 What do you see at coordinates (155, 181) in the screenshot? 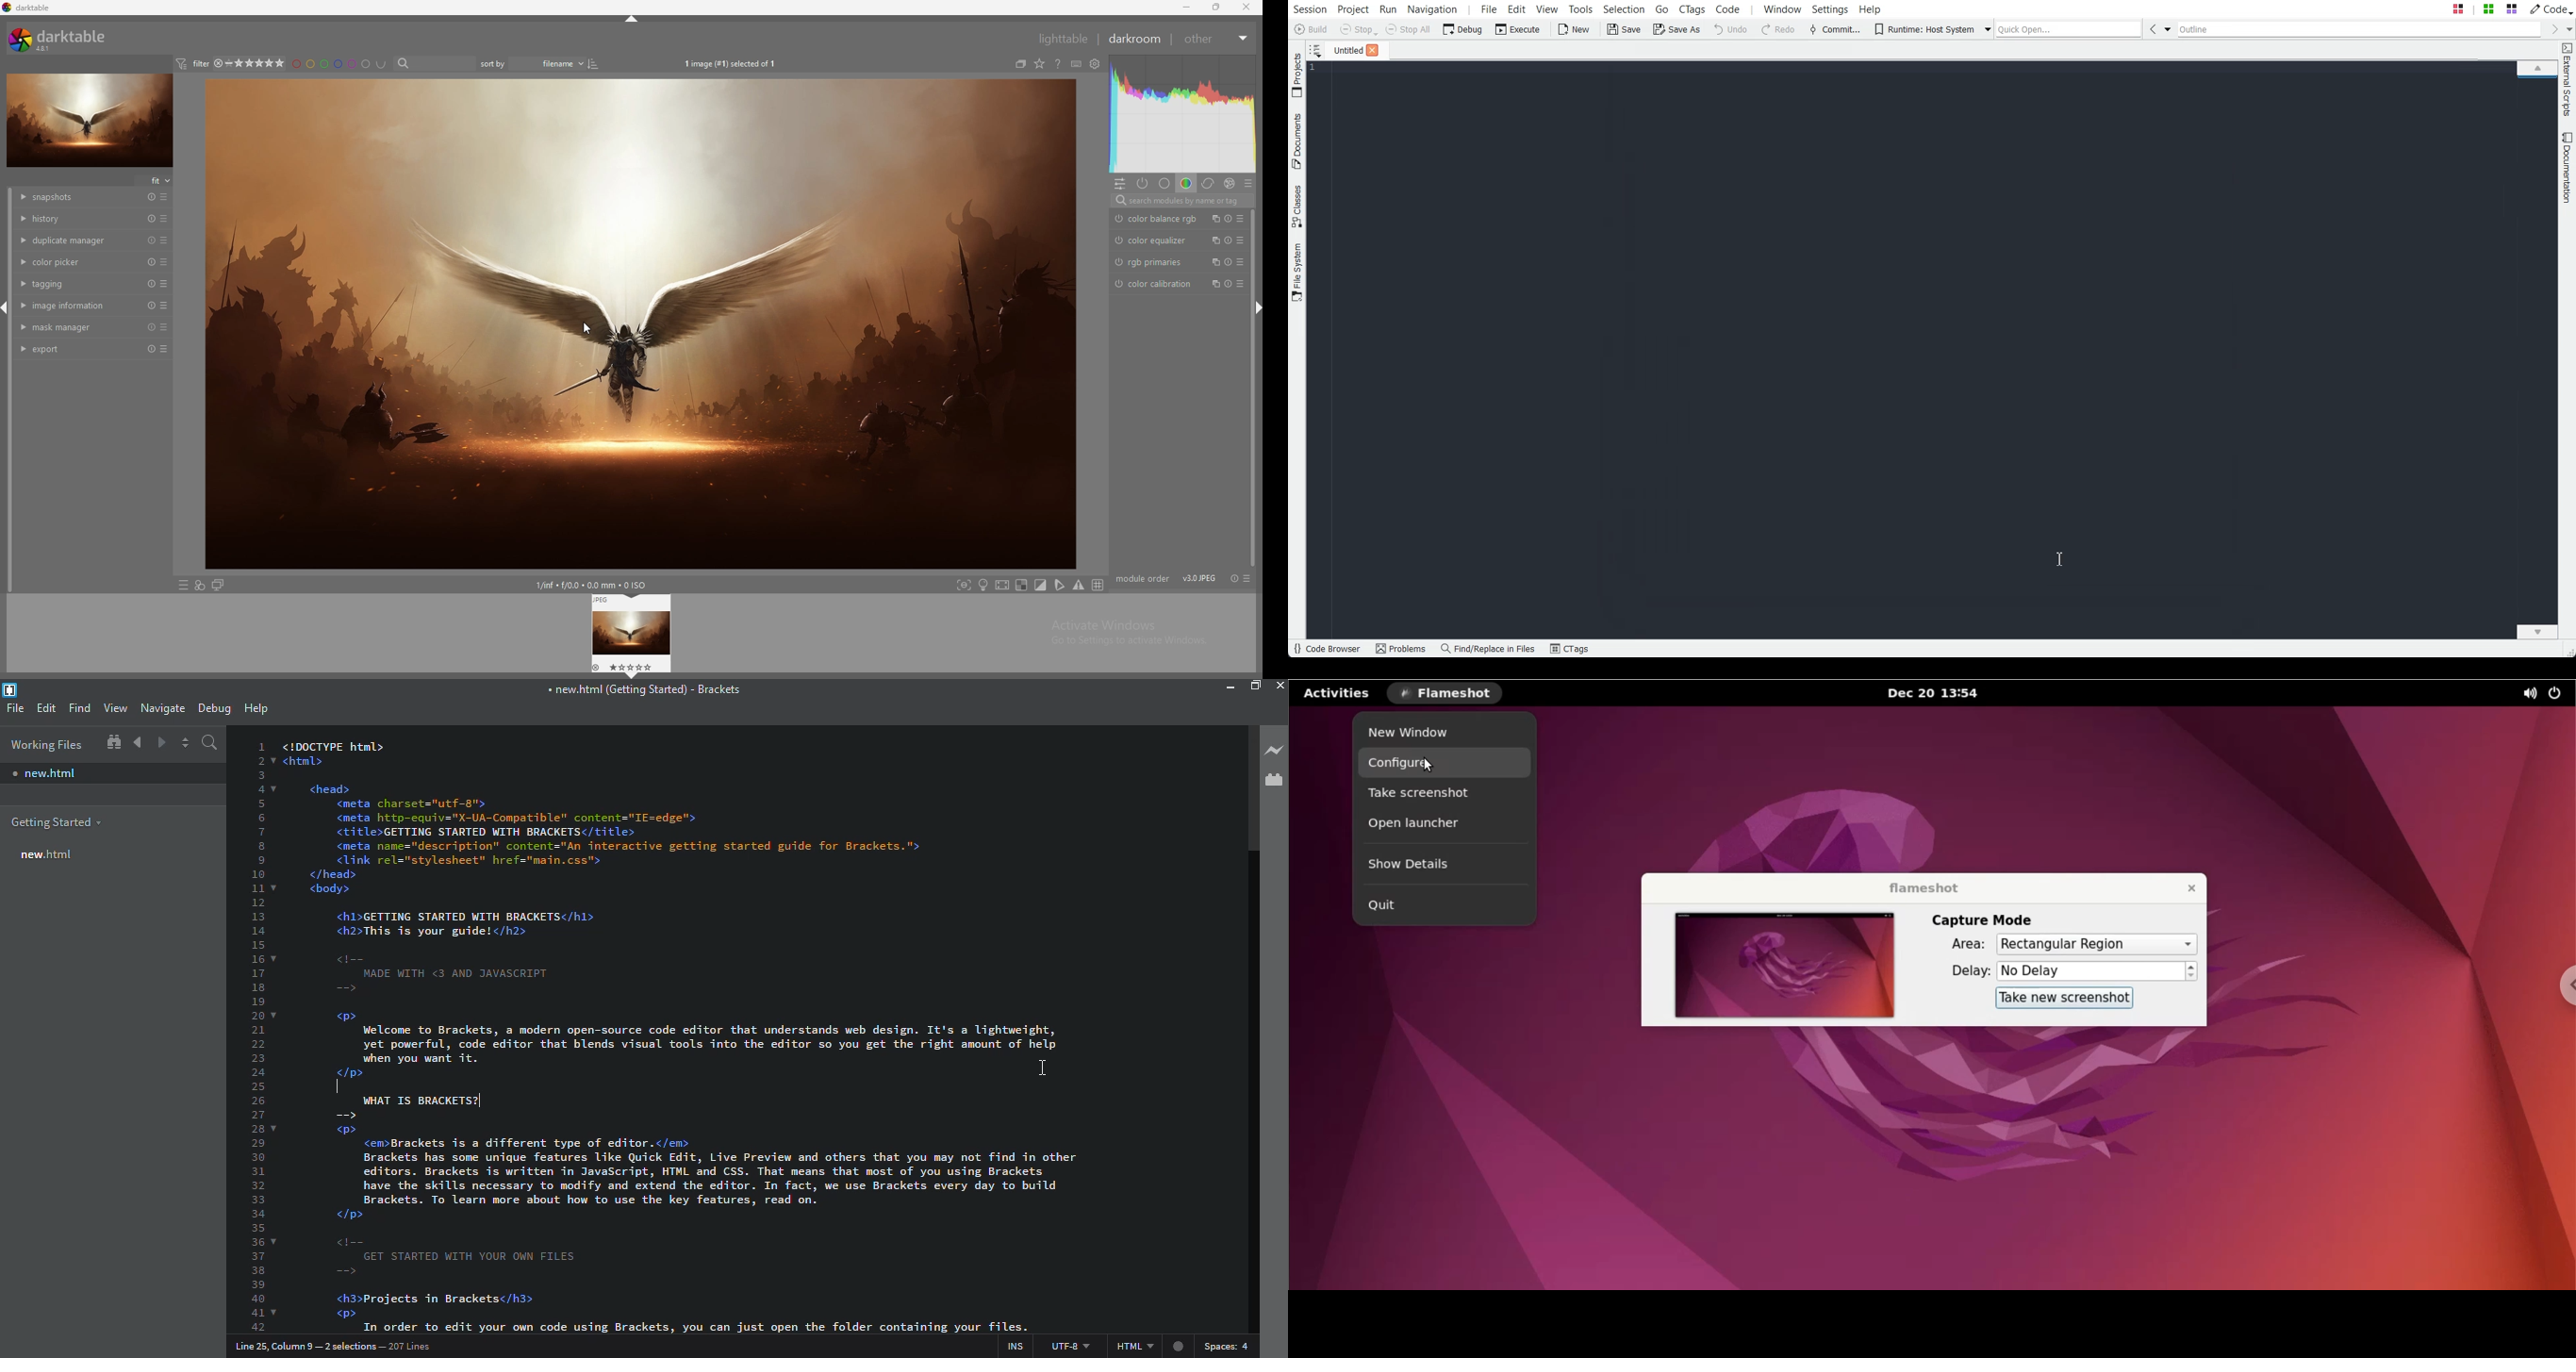
I see `fit` at bounding box center [155, 181].